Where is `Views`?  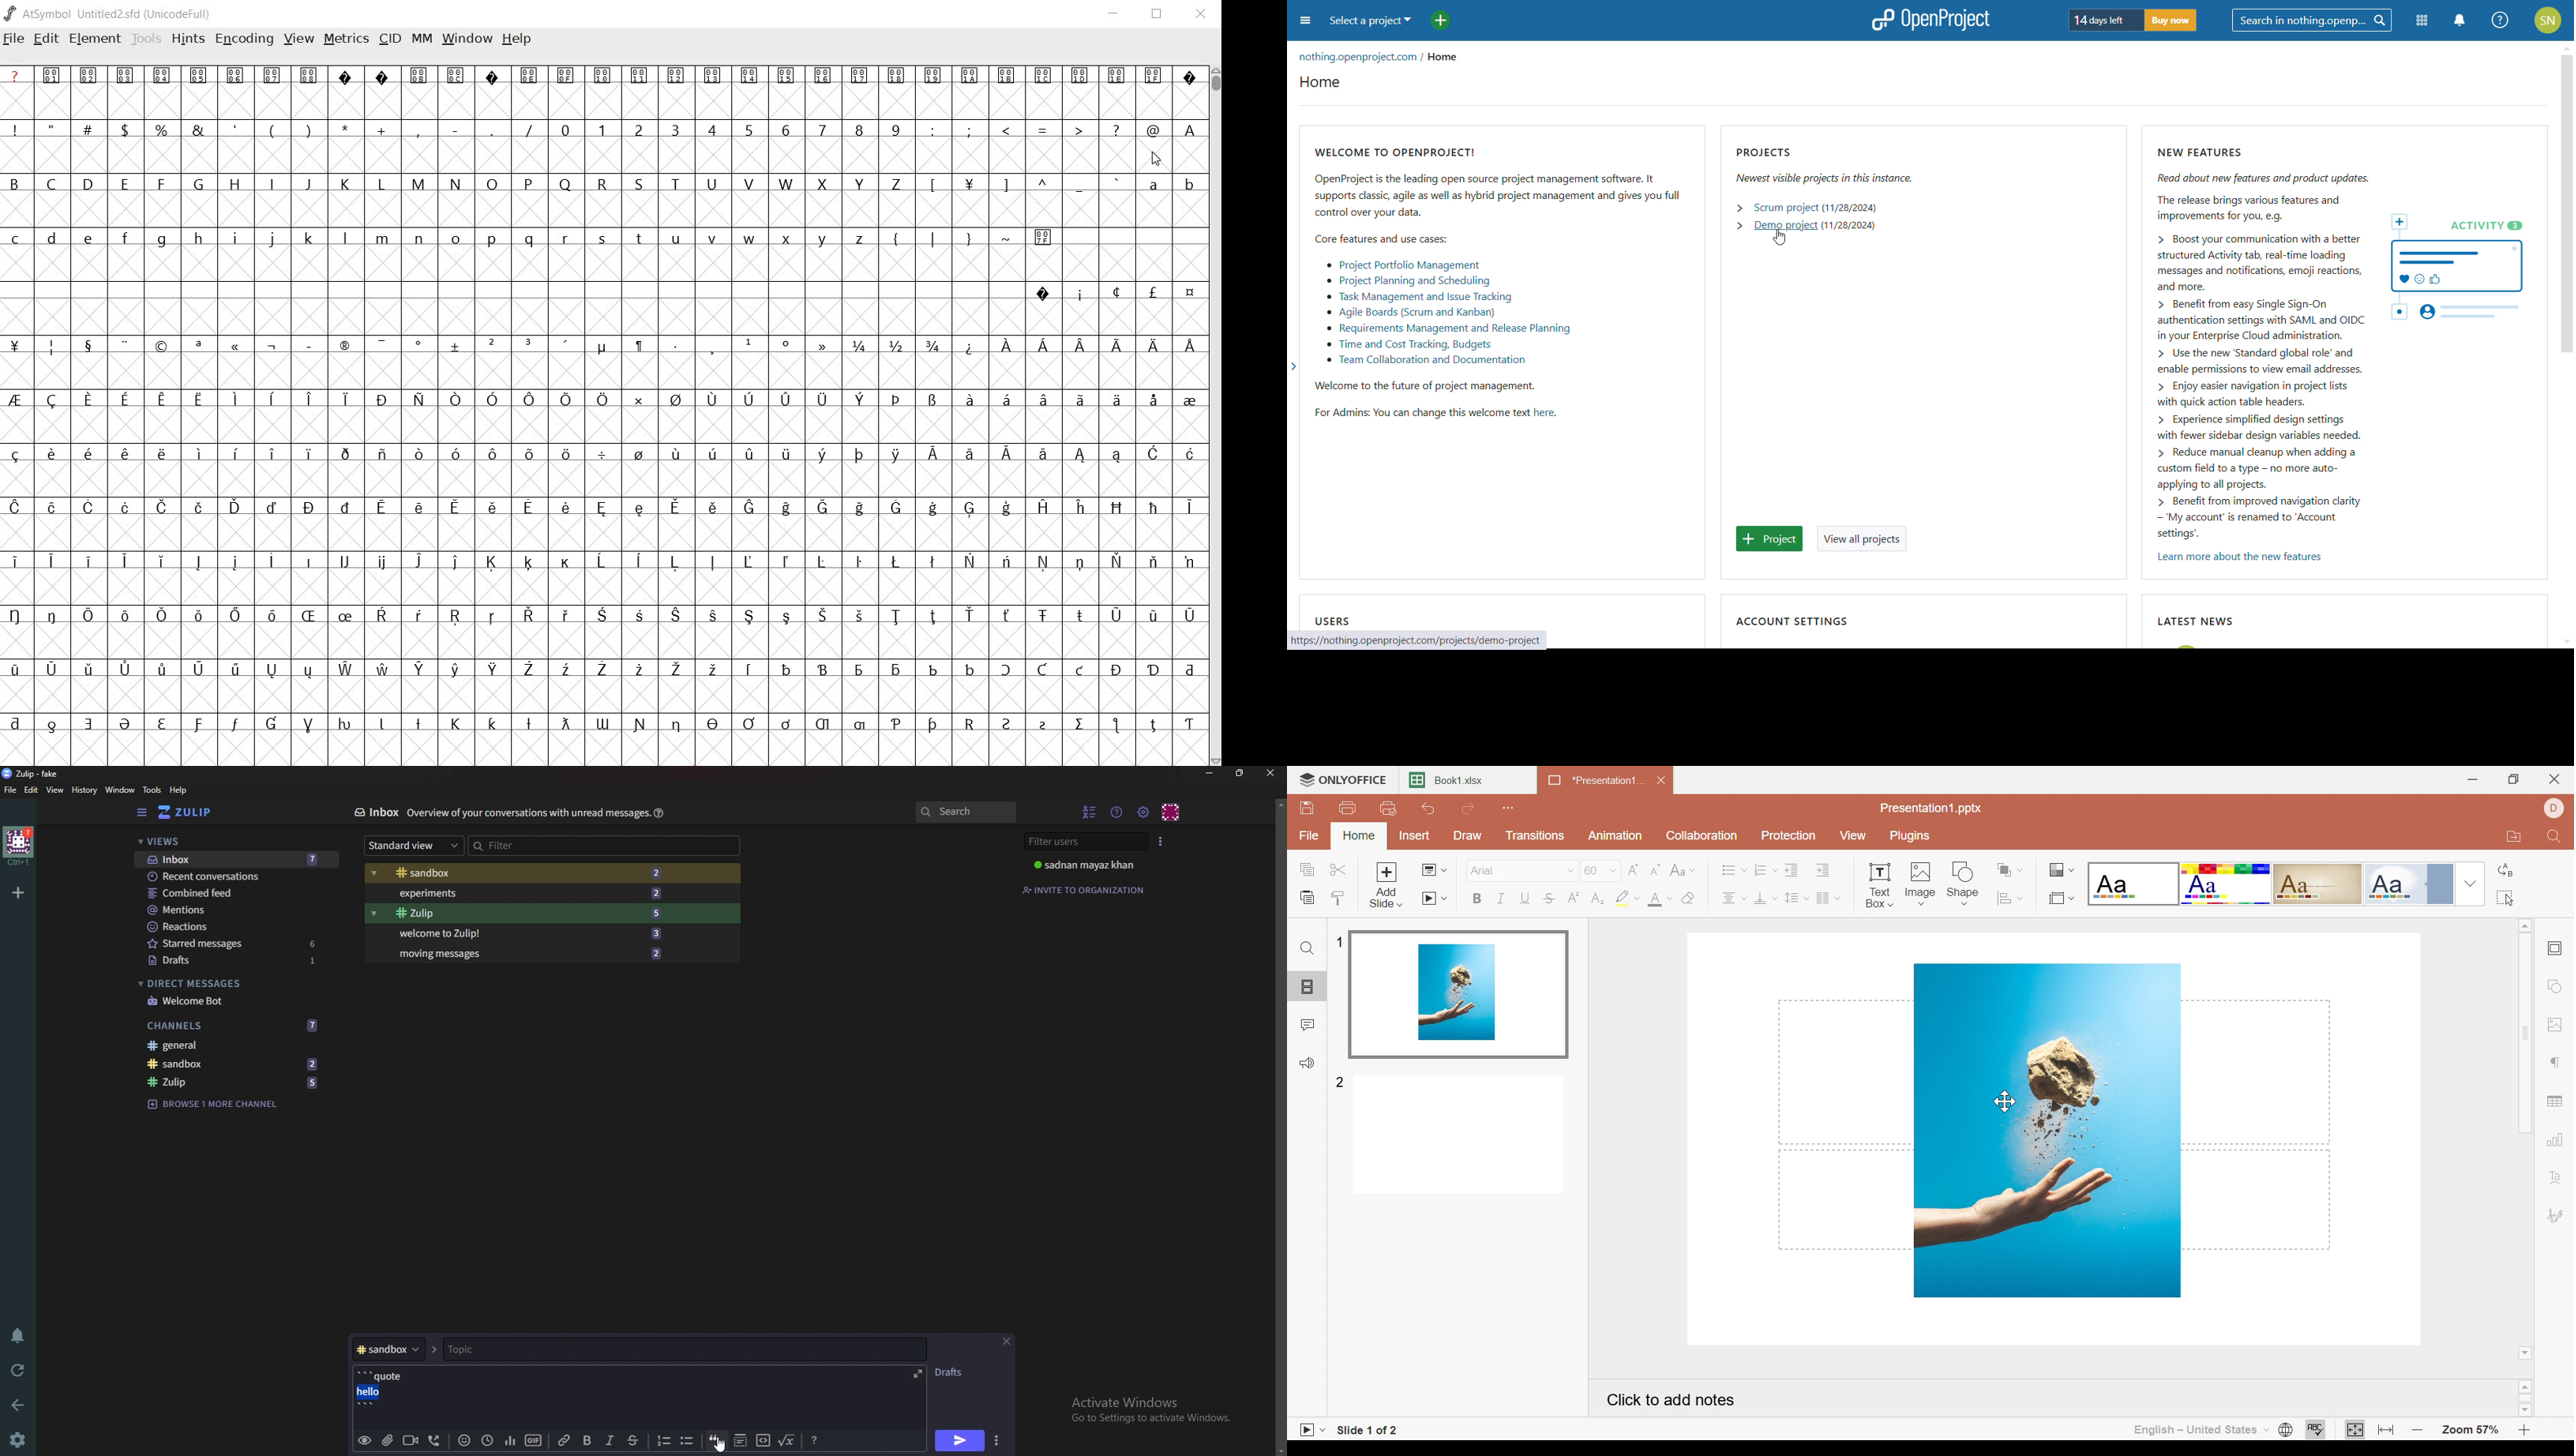 Views is located at coordinates (227, 842).